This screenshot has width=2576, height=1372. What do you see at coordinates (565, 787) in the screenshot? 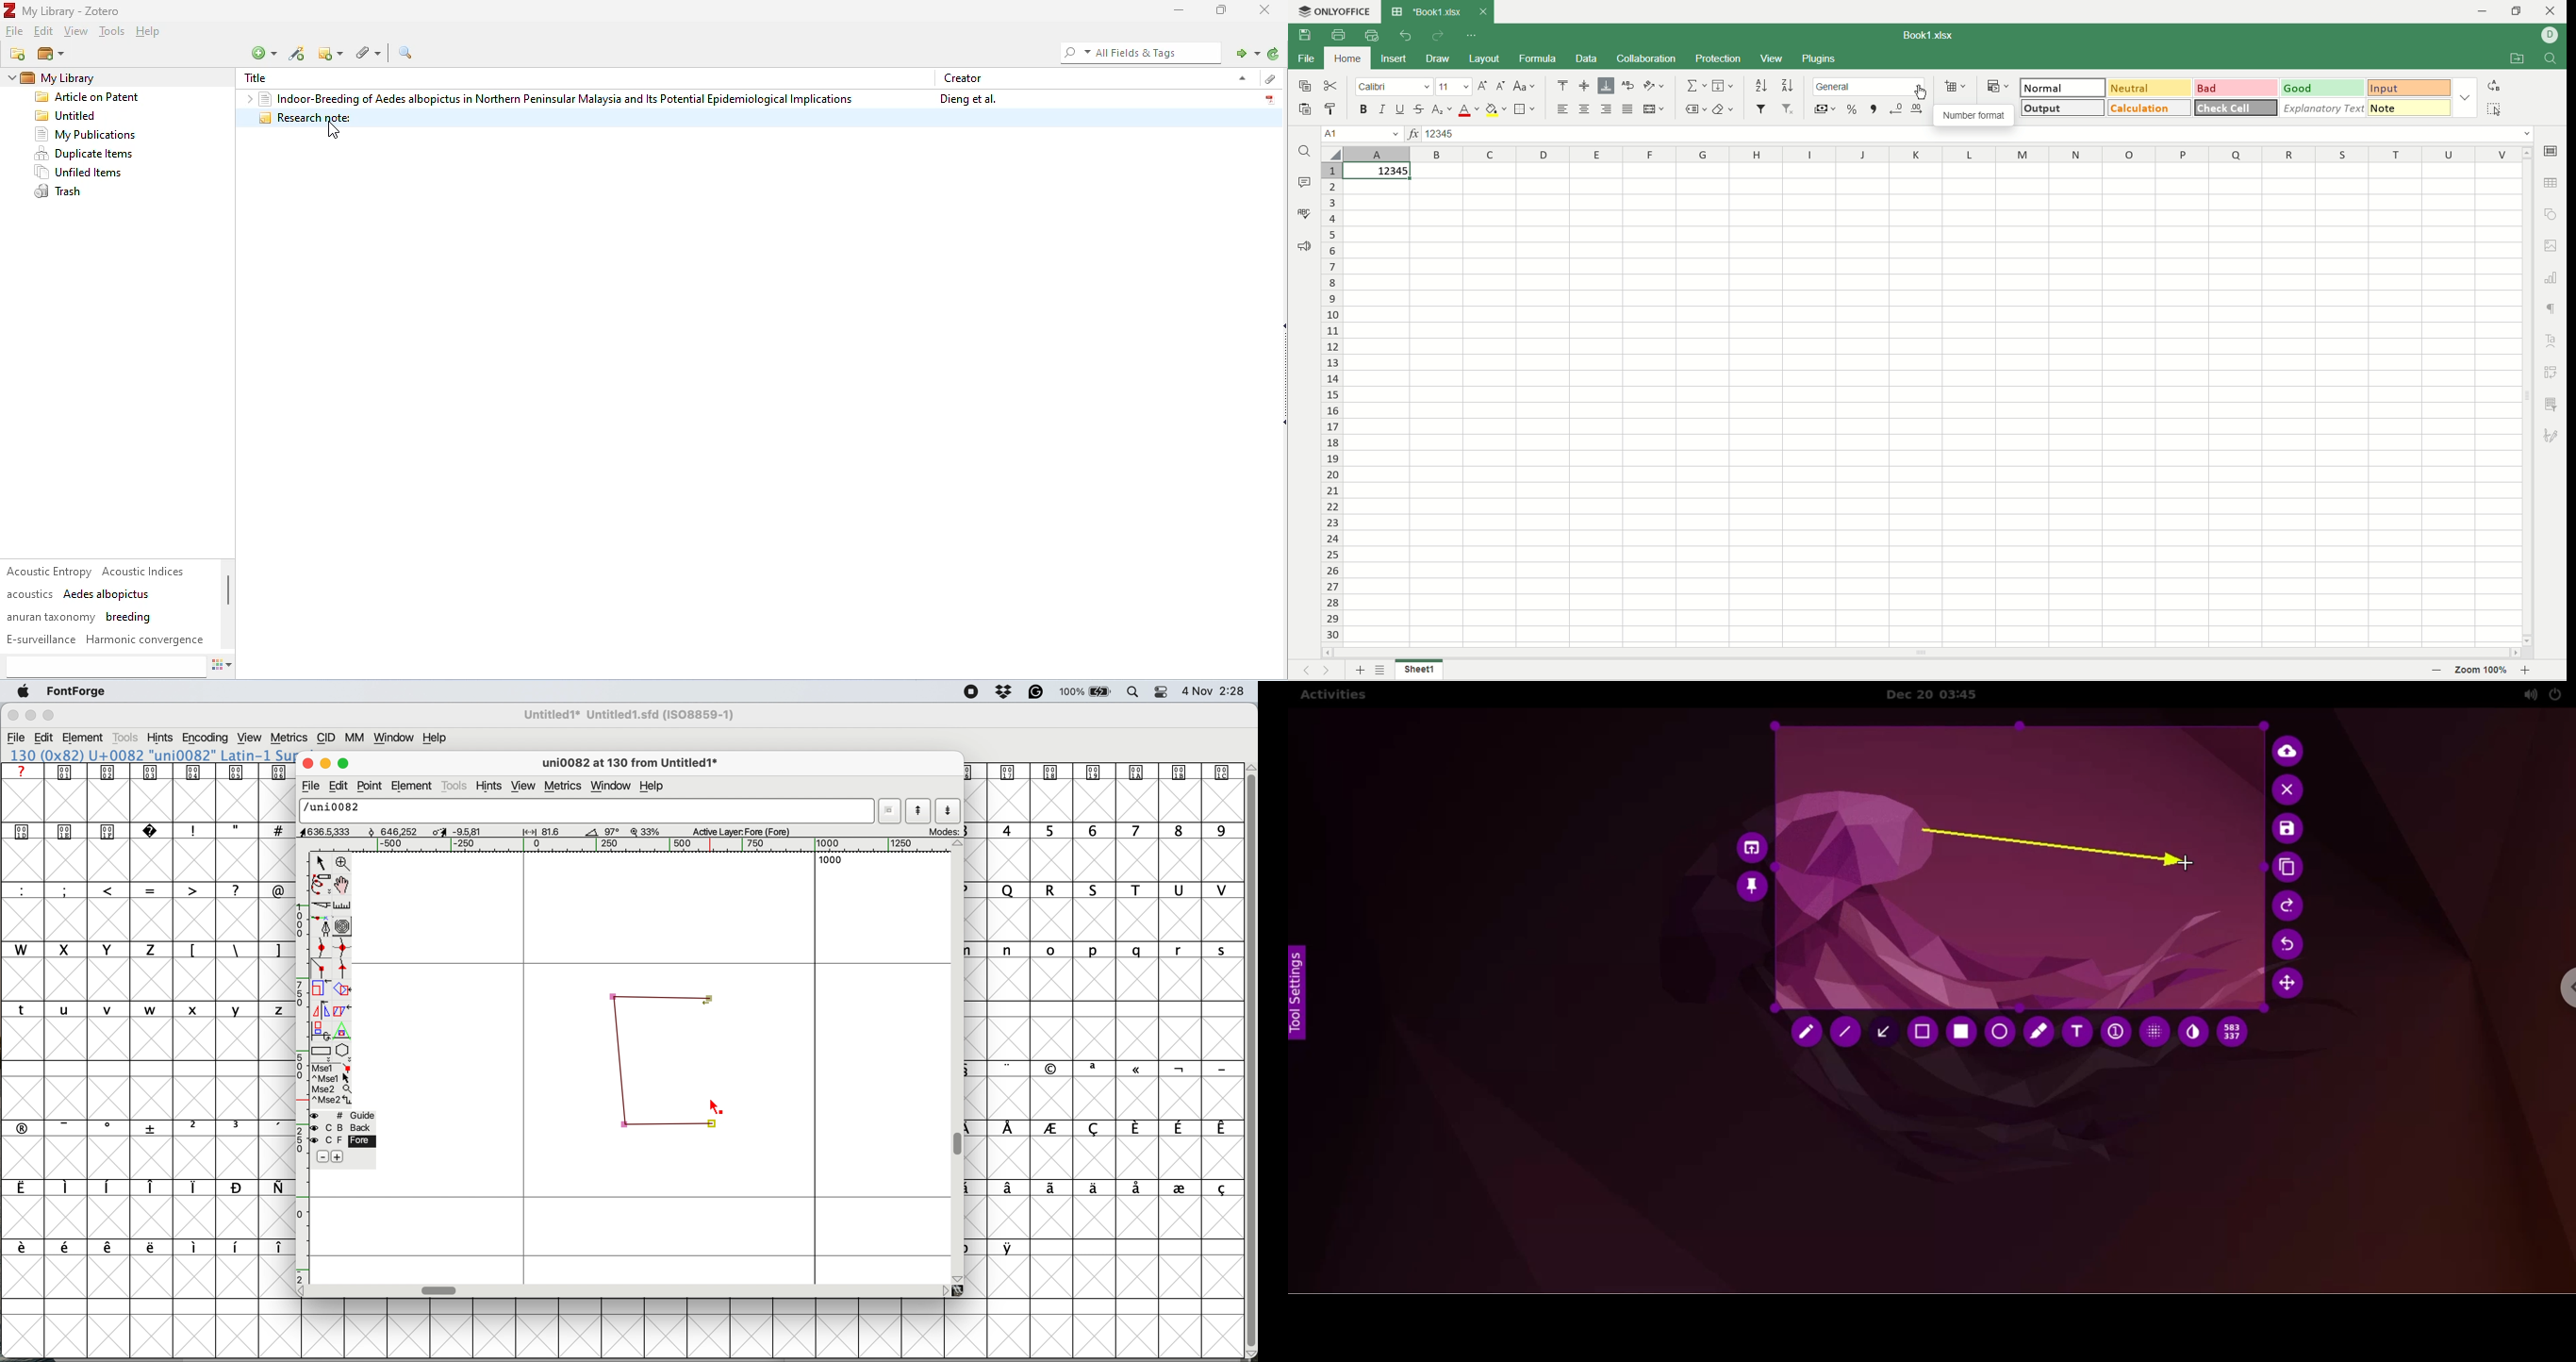
I see `metrics` at bounding box center [565, 787].